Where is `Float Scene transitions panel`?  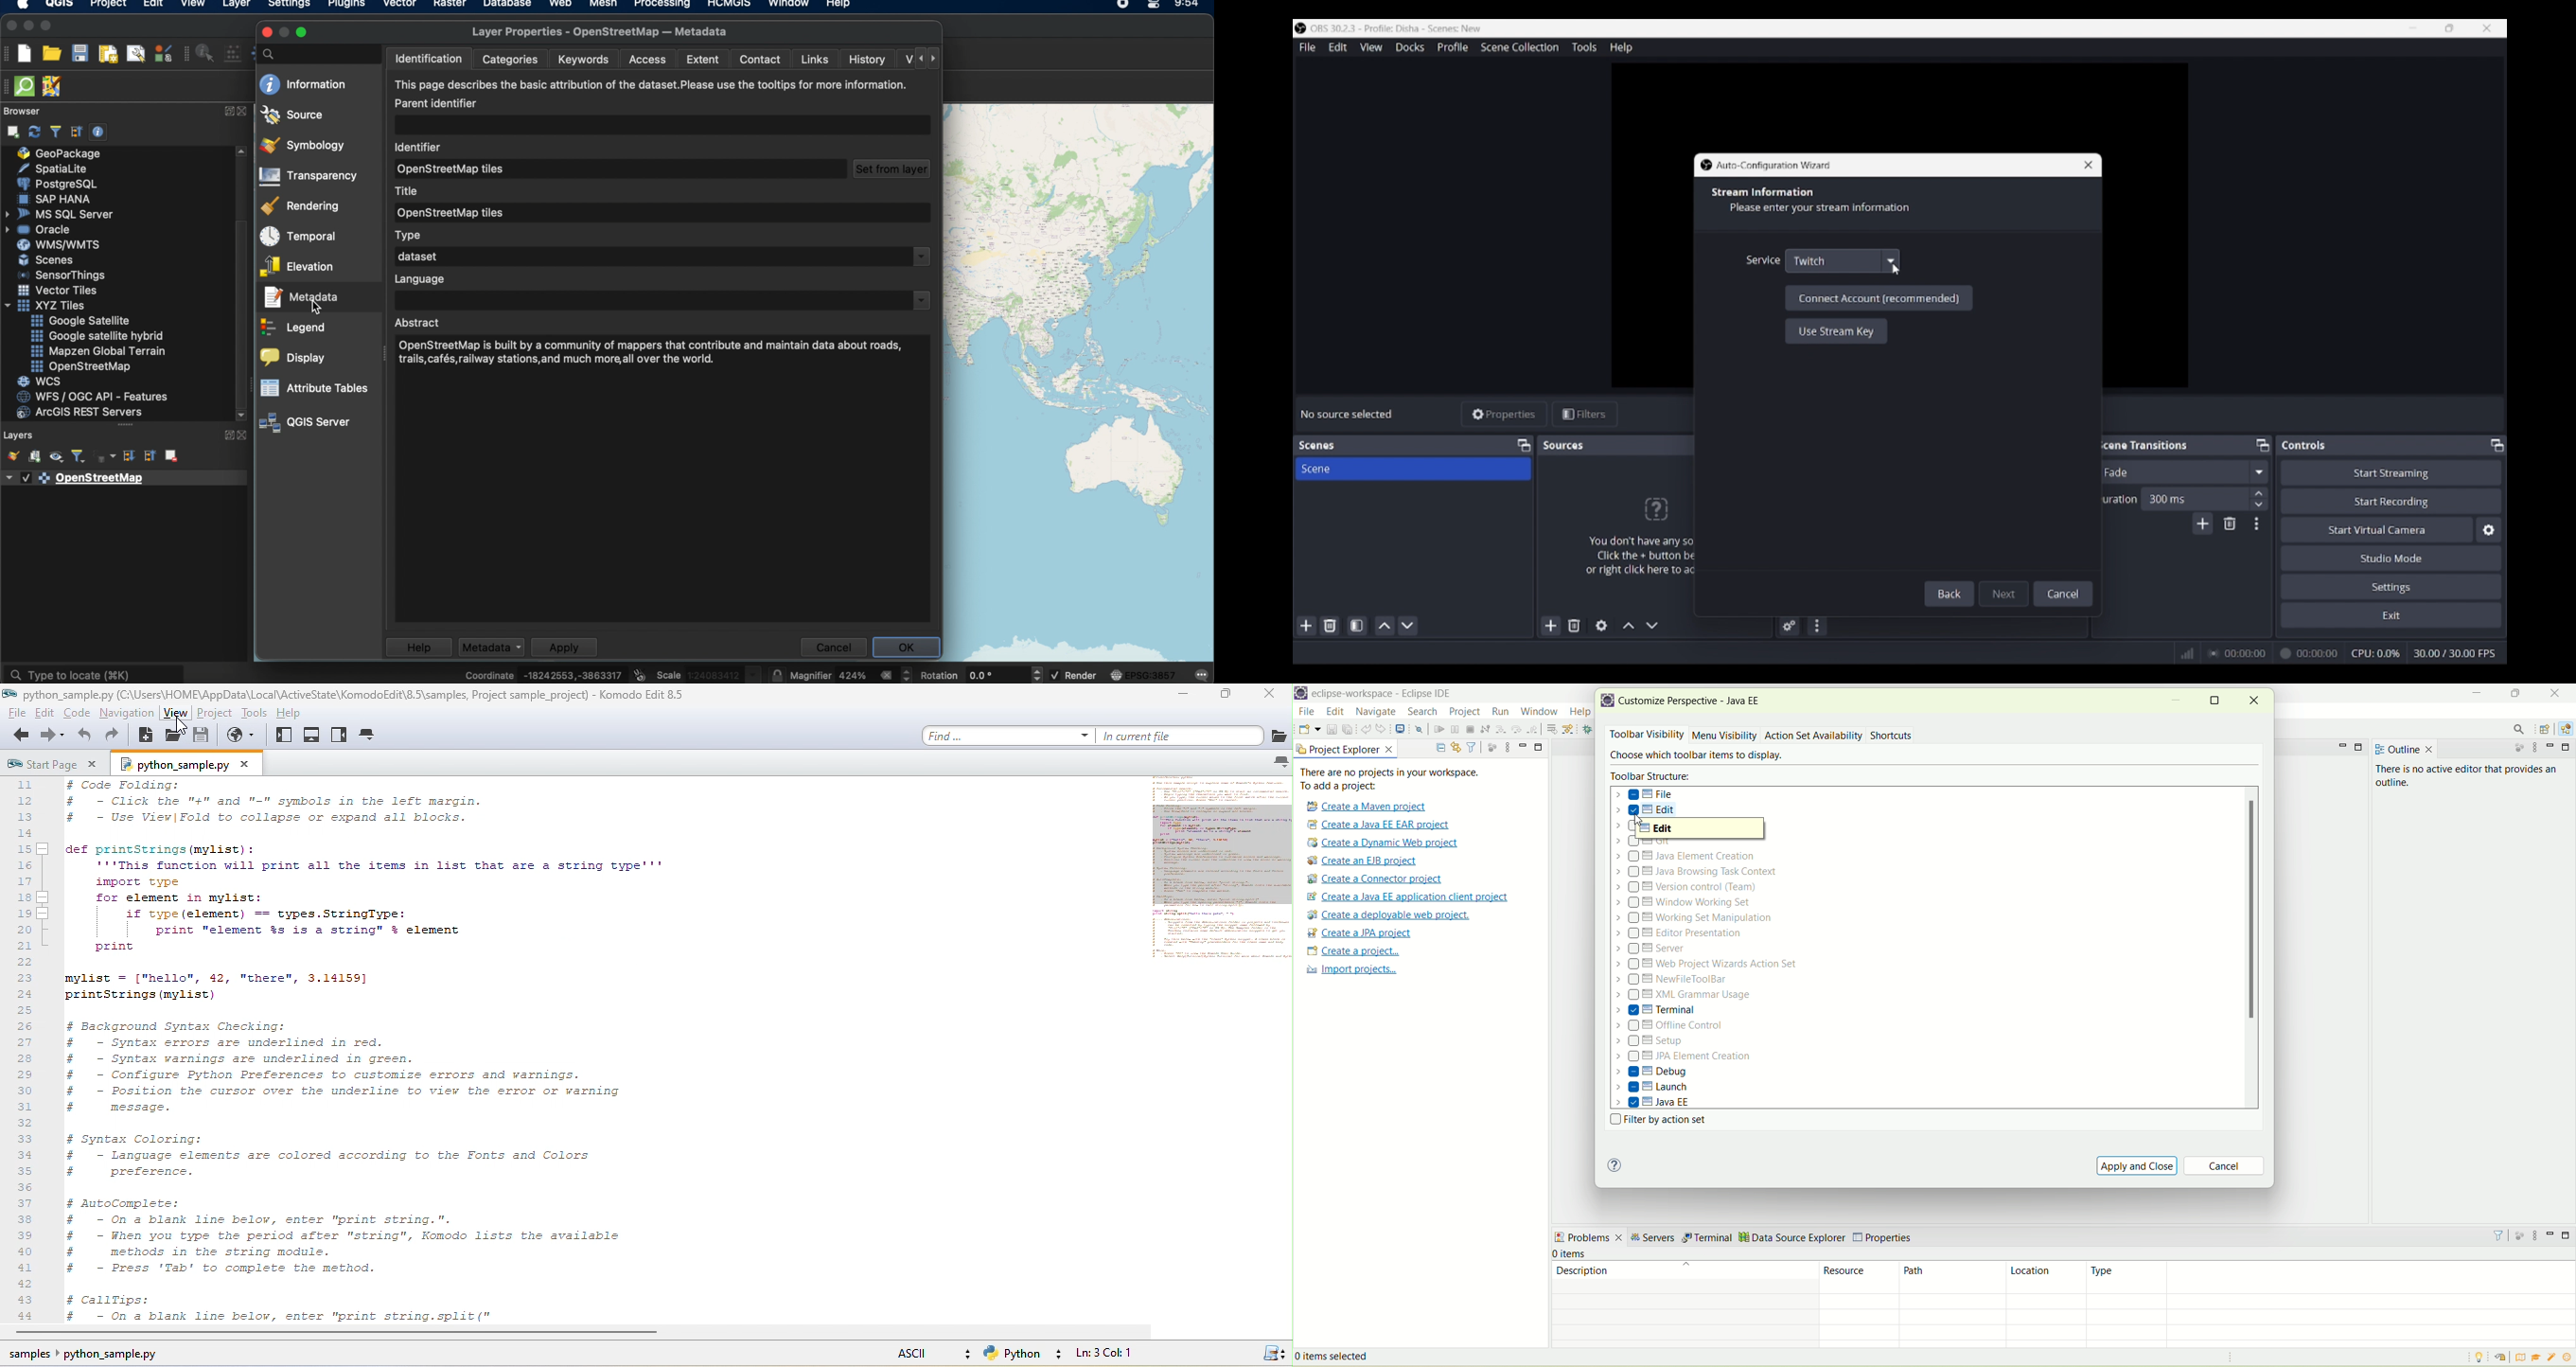 Float Scene transitions panel is located at coordinates (2263, 445).